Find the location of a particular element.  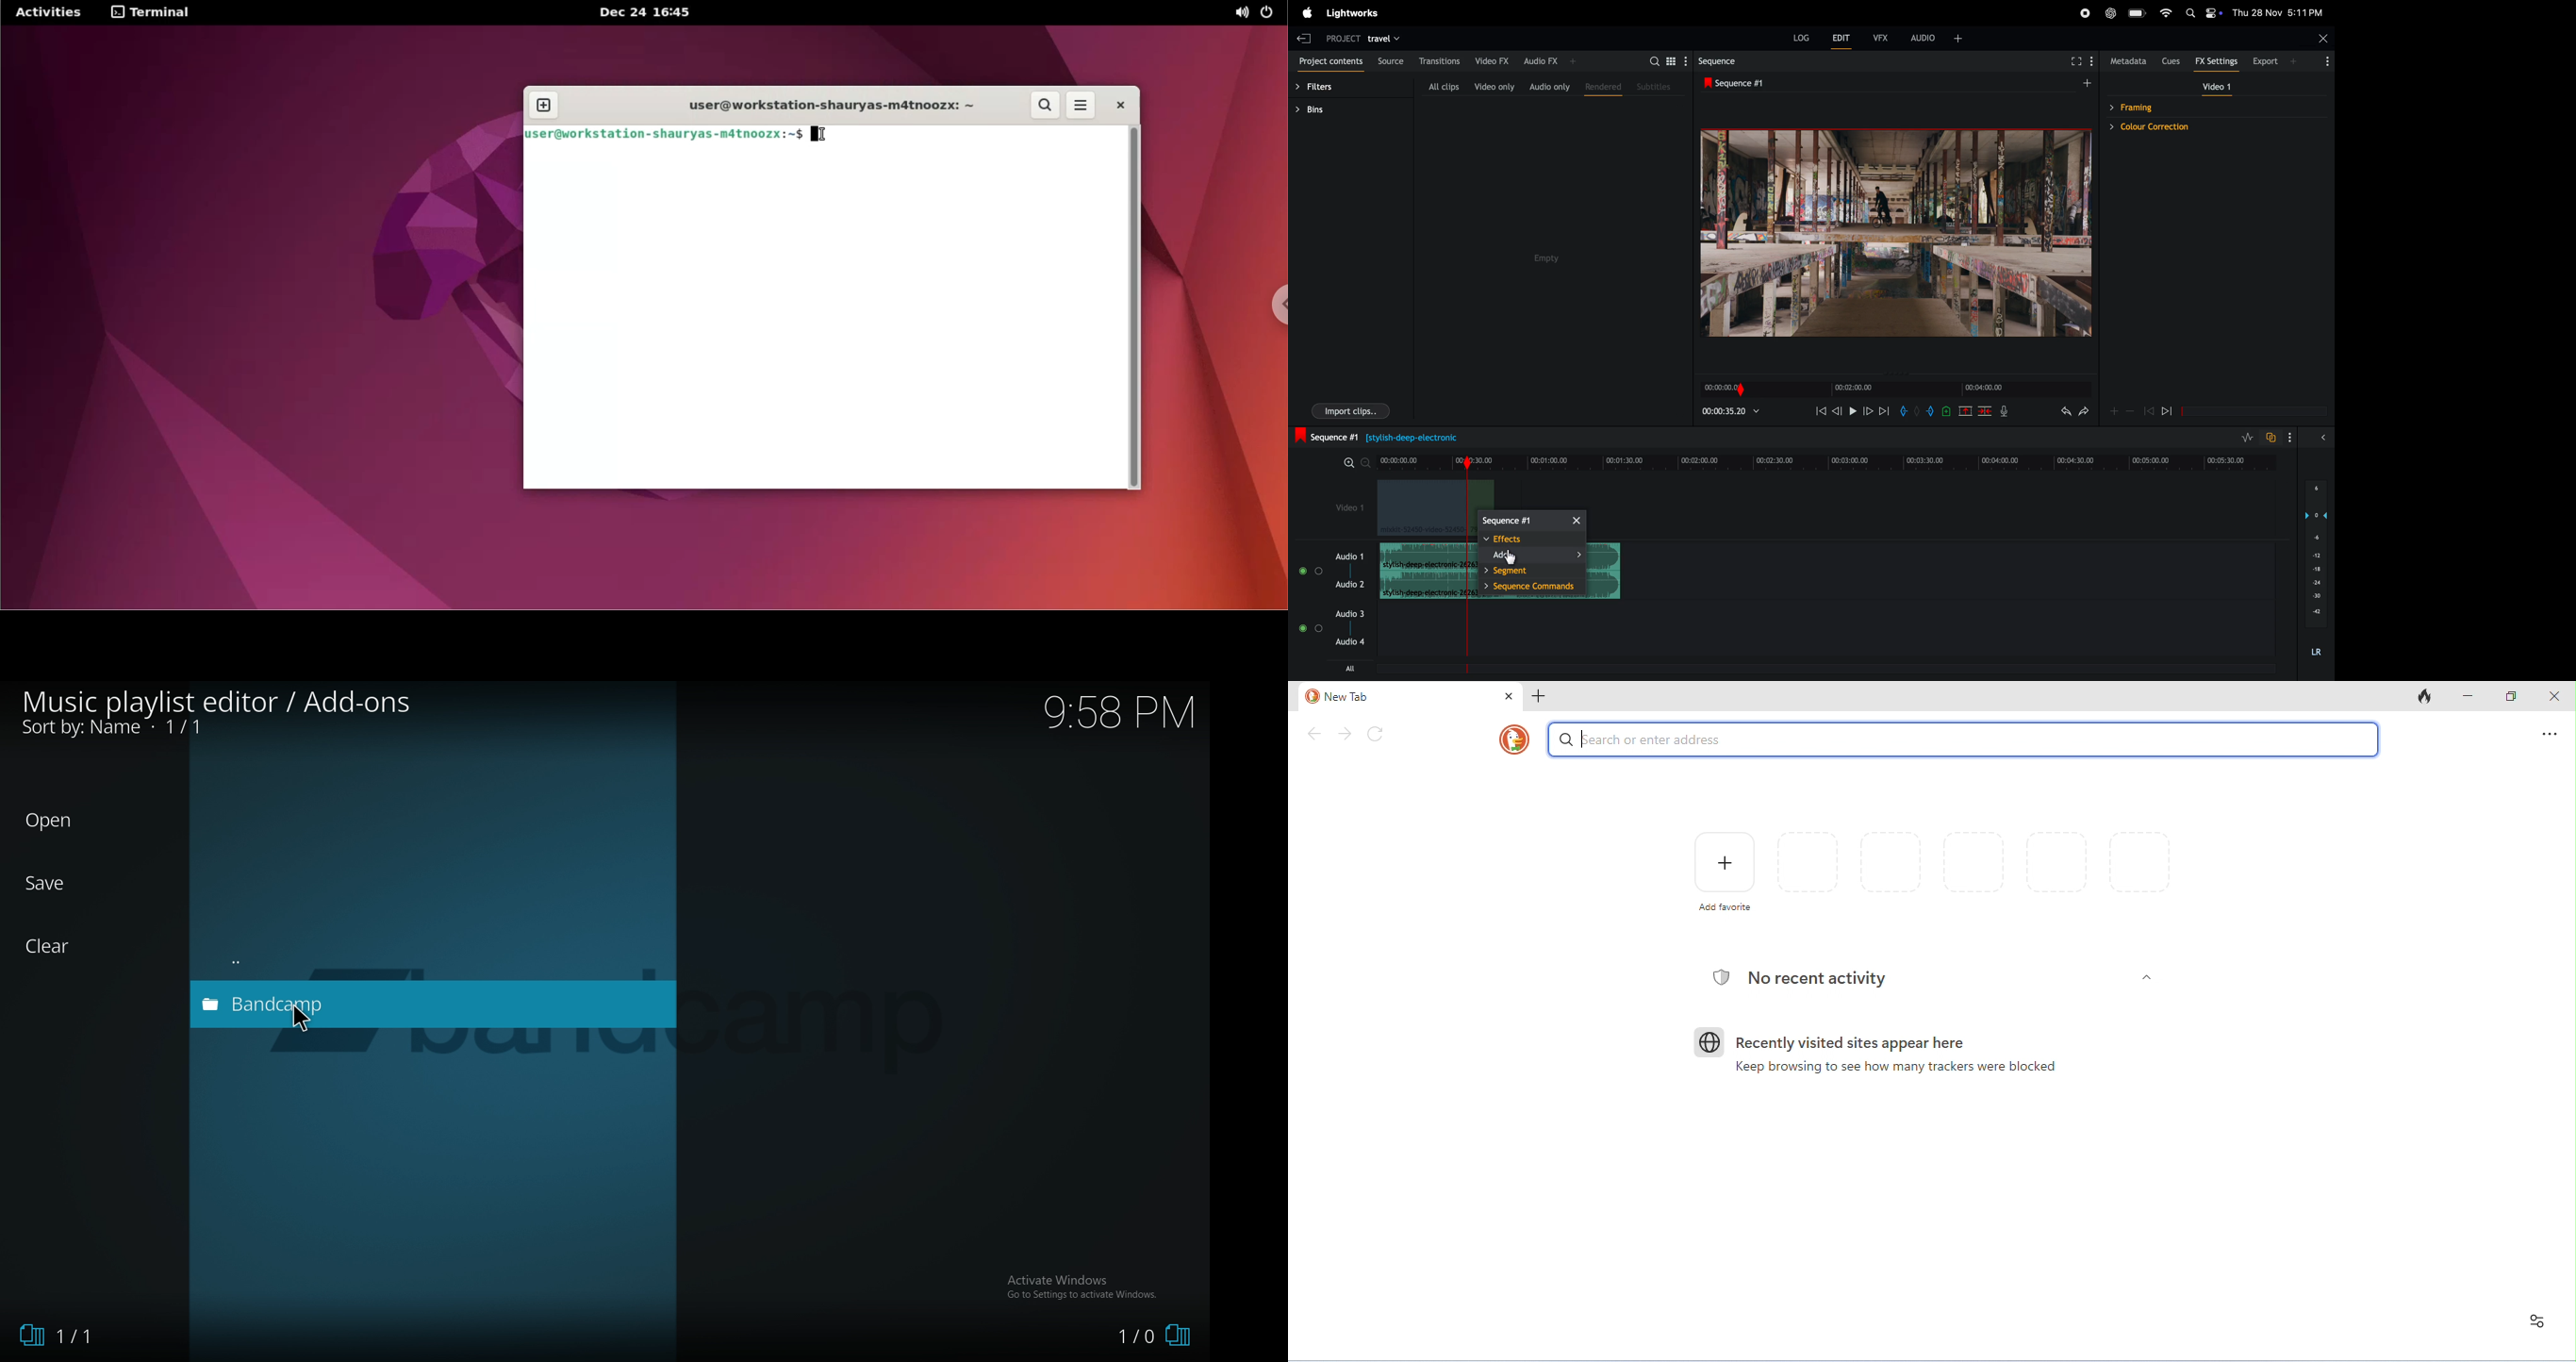

Music playlist editor / Add-ons
Sort by: Name + 1/1 is located at coordinates (213, 714).